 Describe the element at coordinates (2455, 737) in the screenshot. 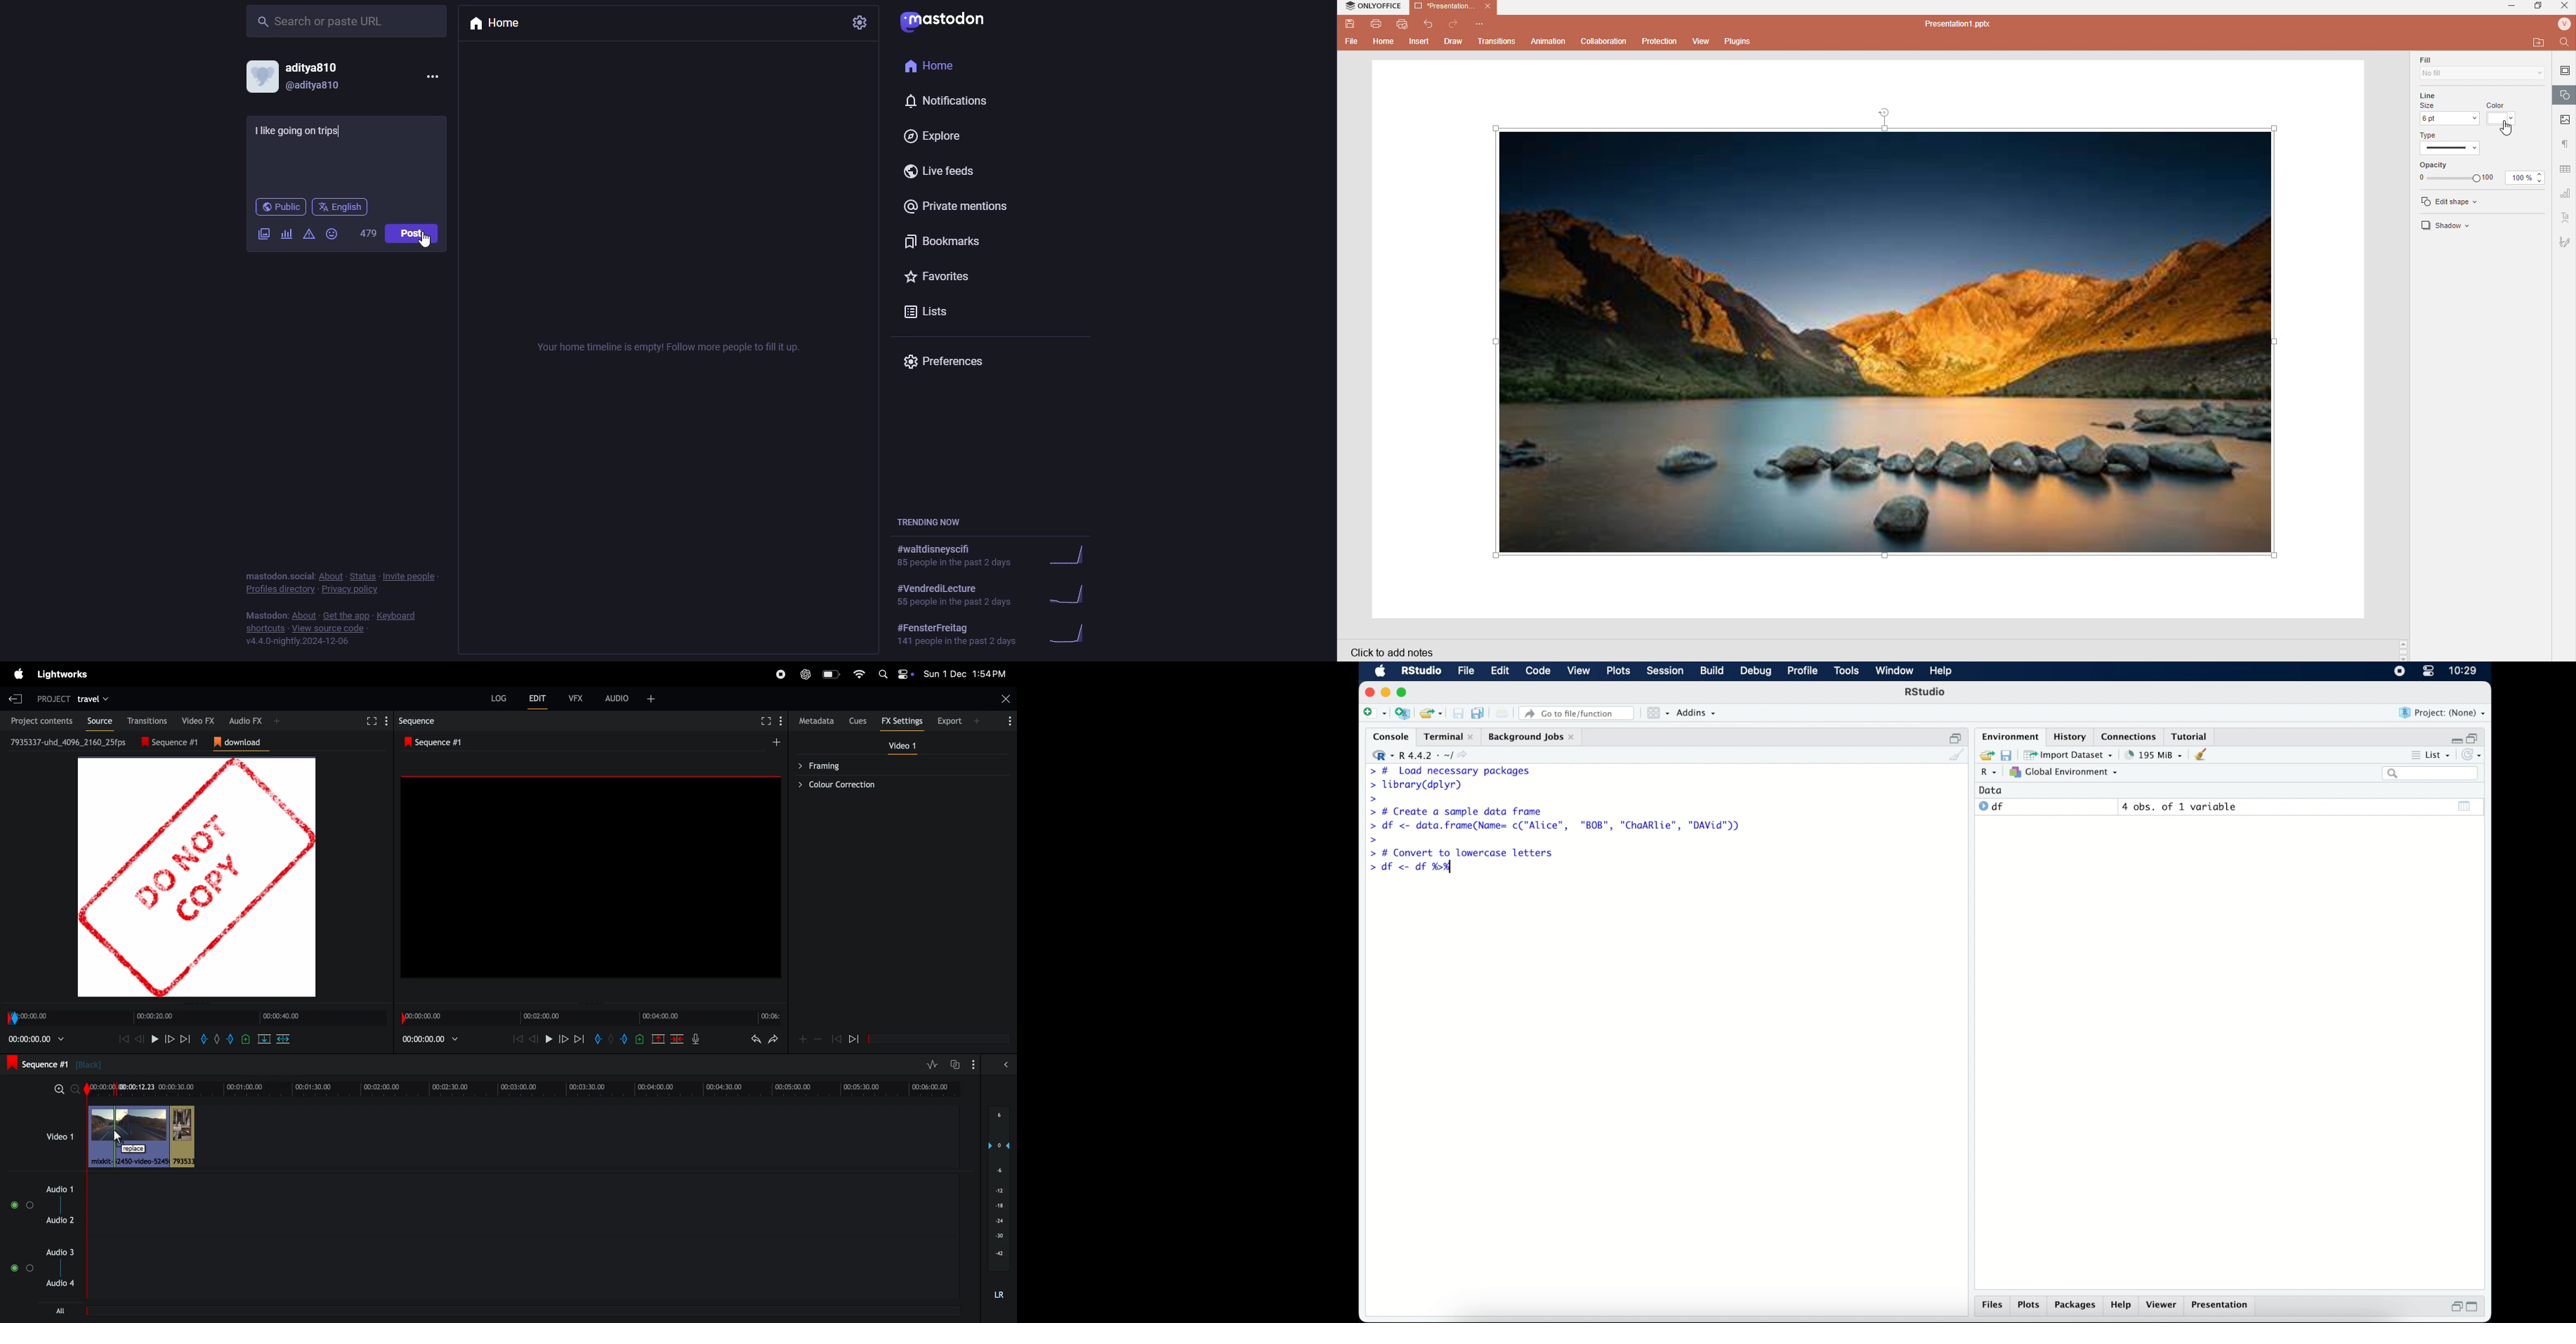

I see `minimize` at that location.